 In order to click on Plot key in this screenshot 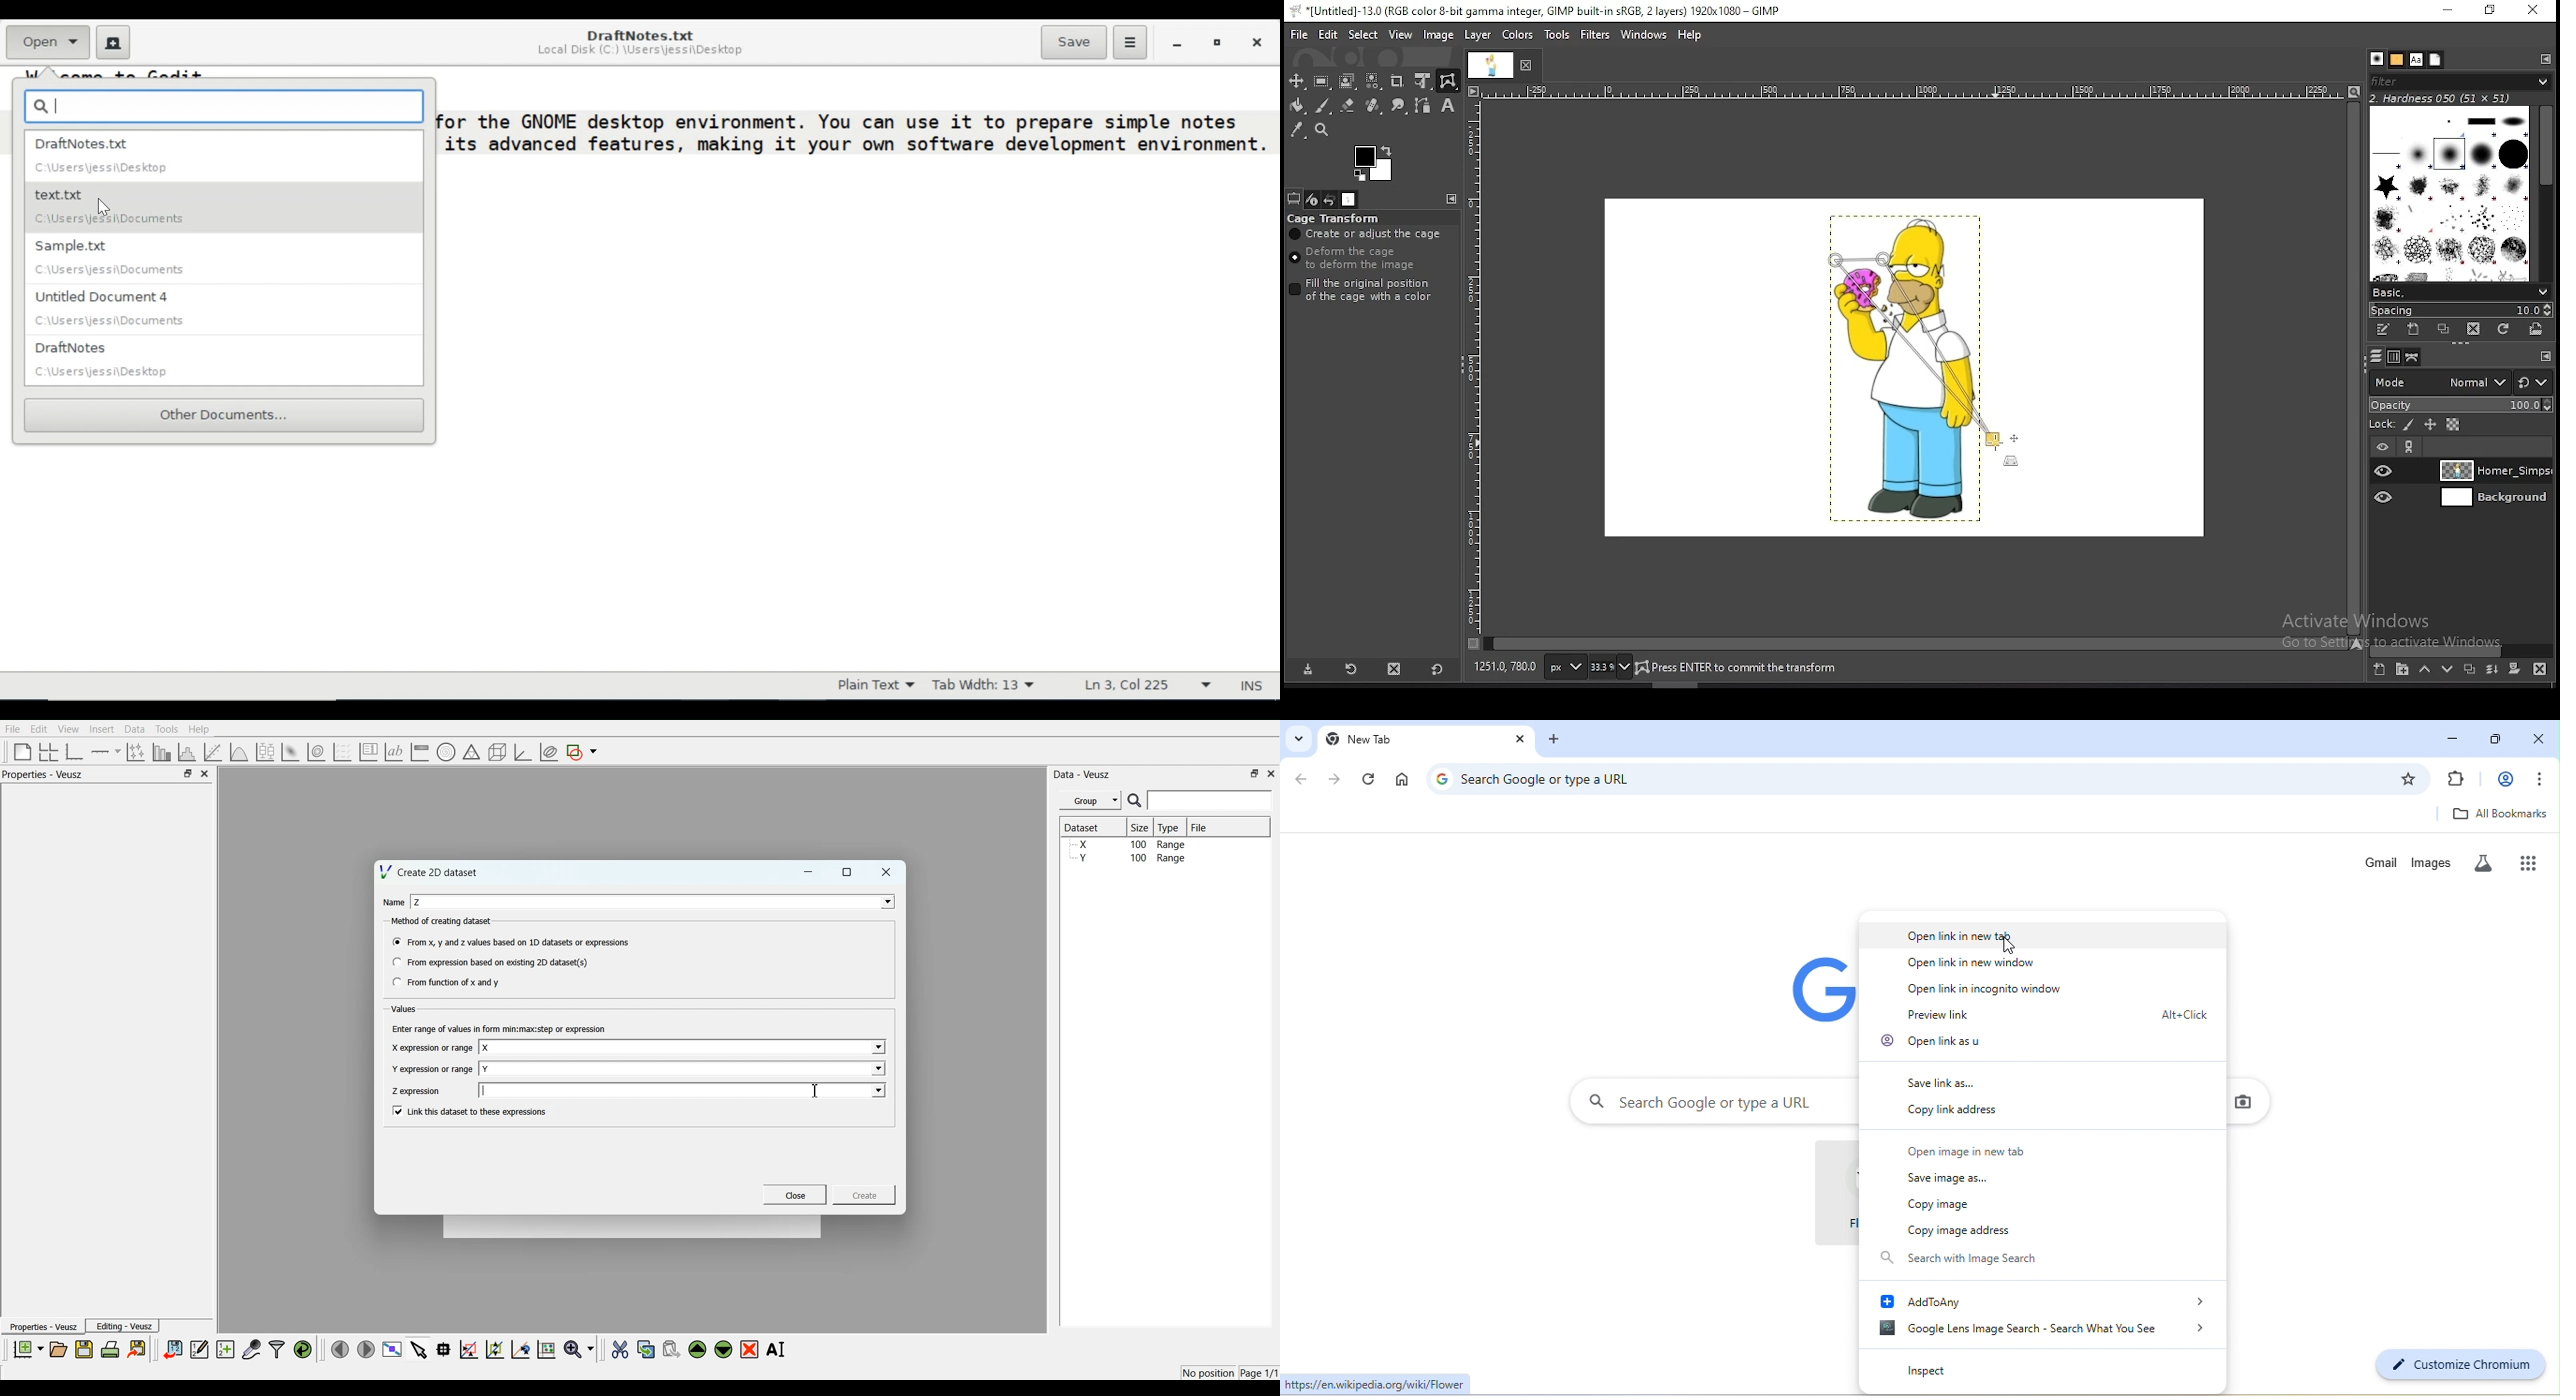, I will do `click(368, 752)`.